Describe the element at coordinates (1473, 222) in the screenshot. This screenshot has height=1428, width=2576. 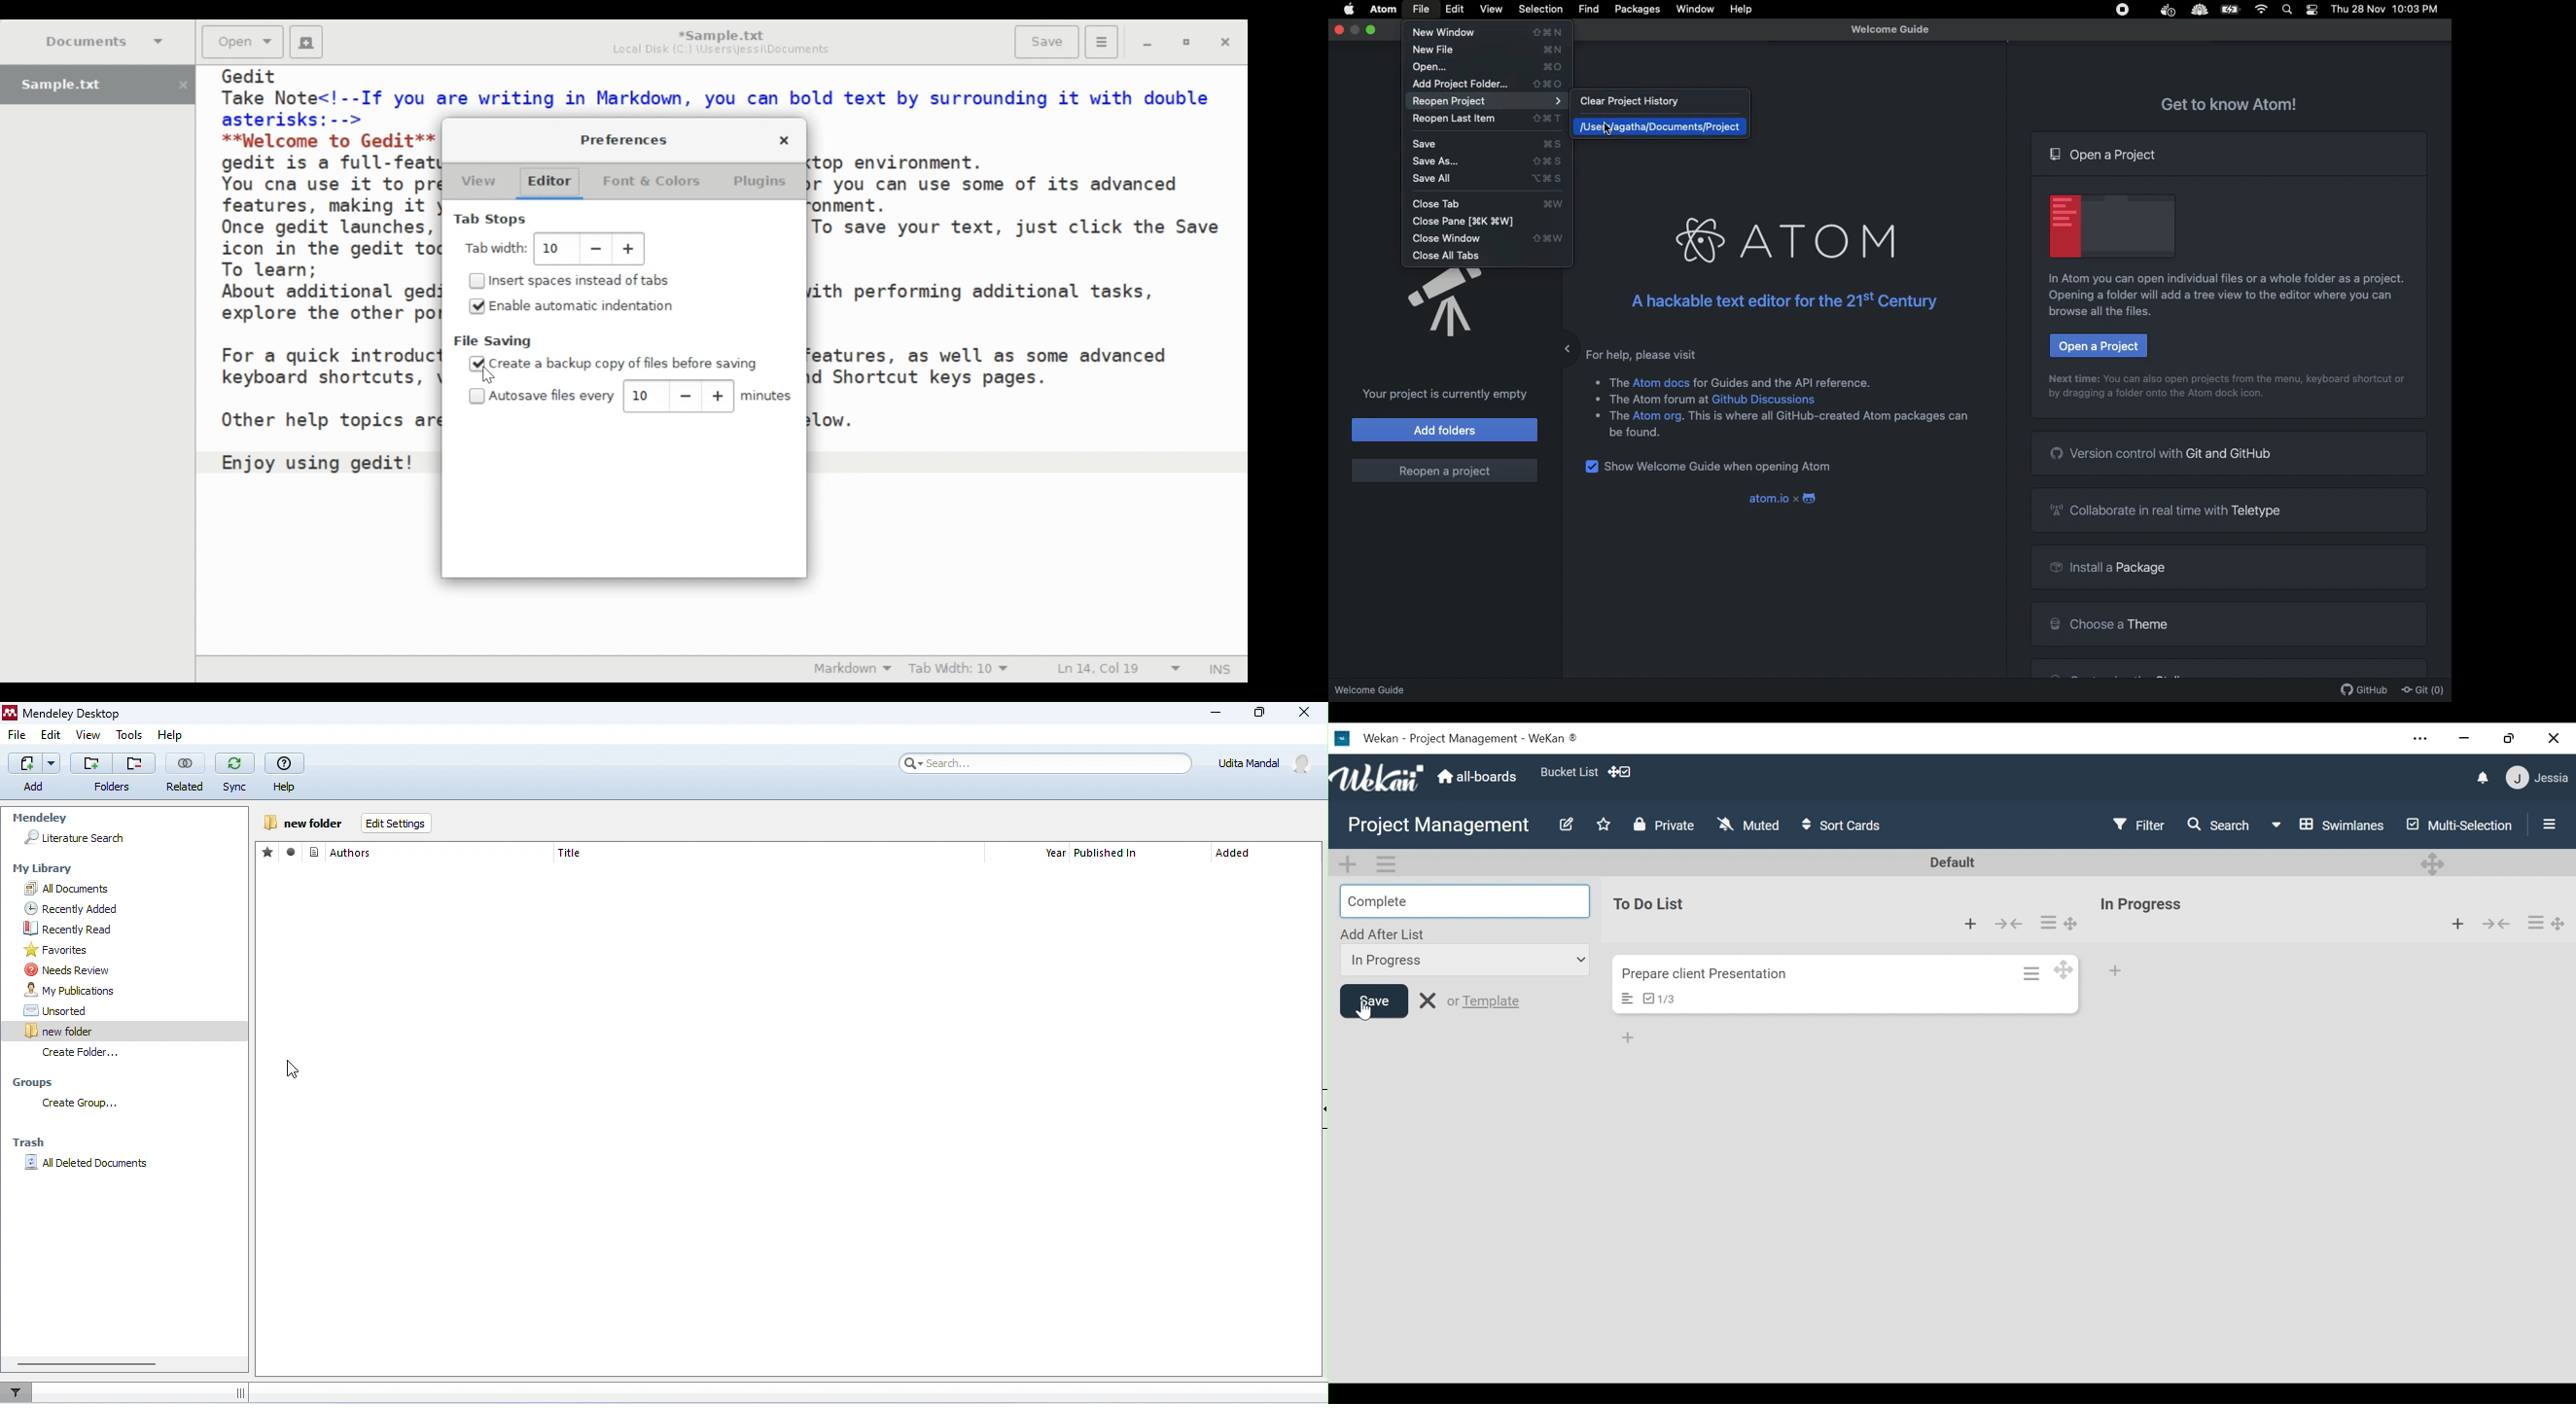
I see `Close pane` at that location.